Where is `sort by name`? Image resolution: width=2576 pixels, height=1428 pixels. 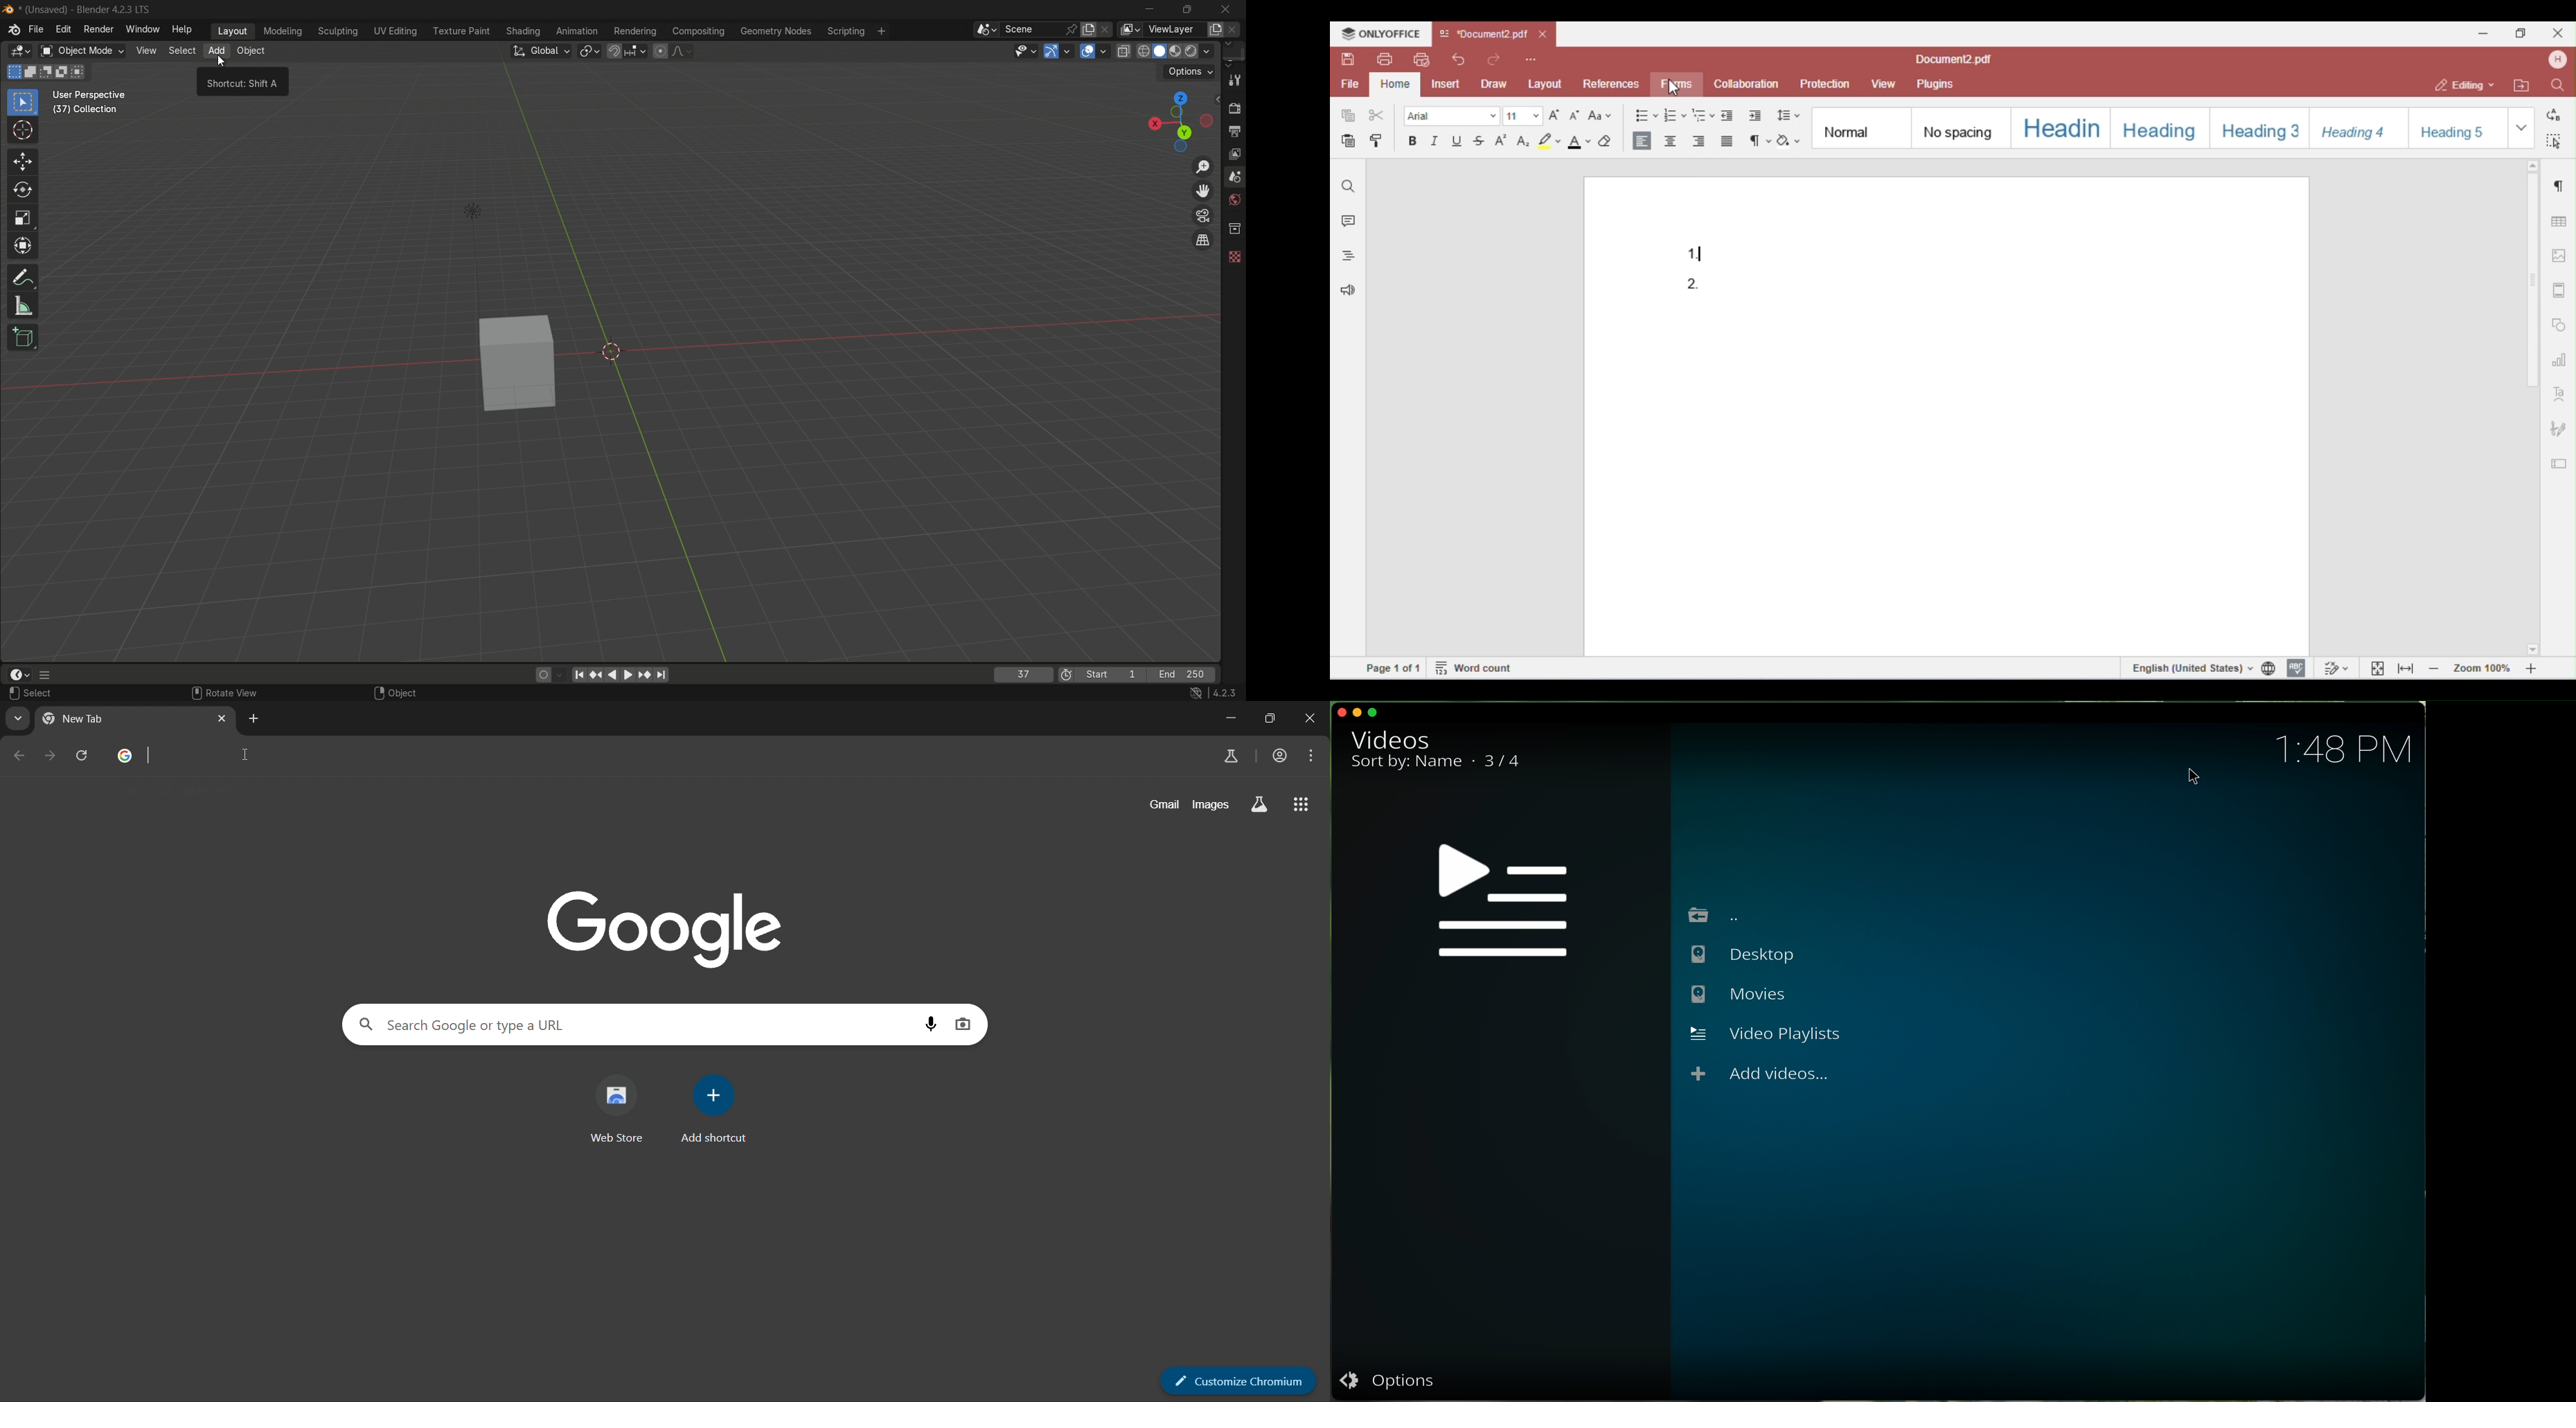
sort by name is located at coordinates (1407, 765).